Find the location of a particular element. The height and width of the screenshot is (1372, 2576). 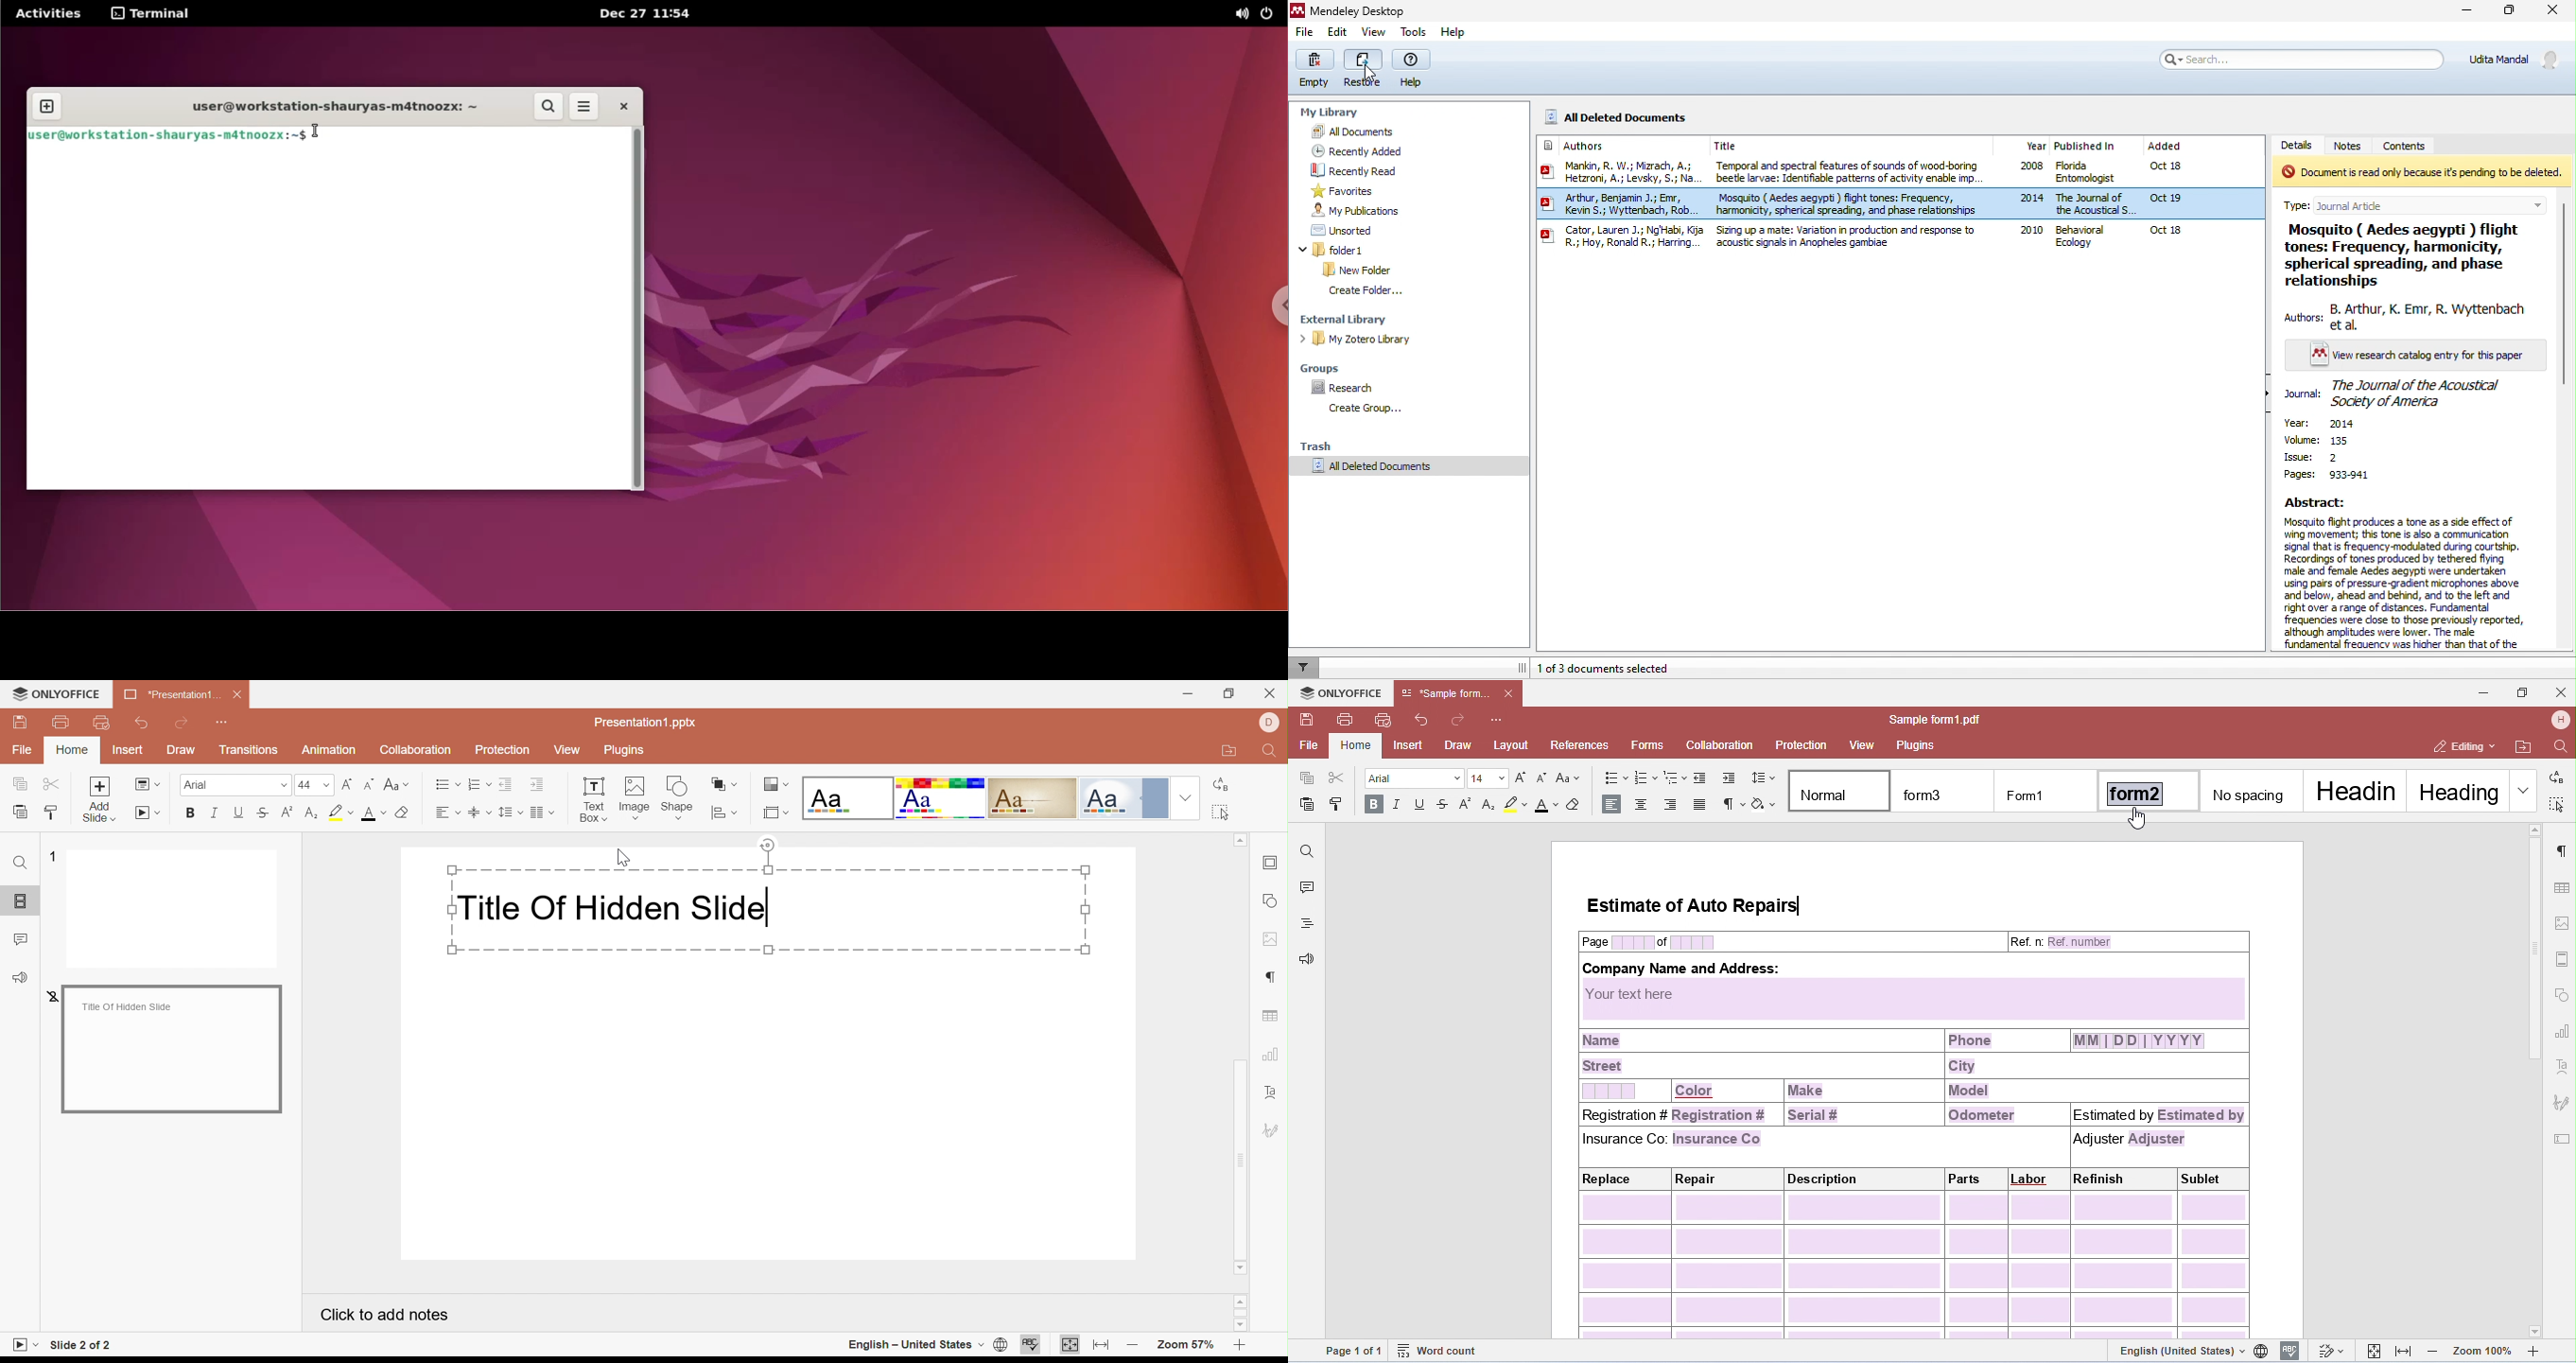

Copy is located at coordinates (19, 784).